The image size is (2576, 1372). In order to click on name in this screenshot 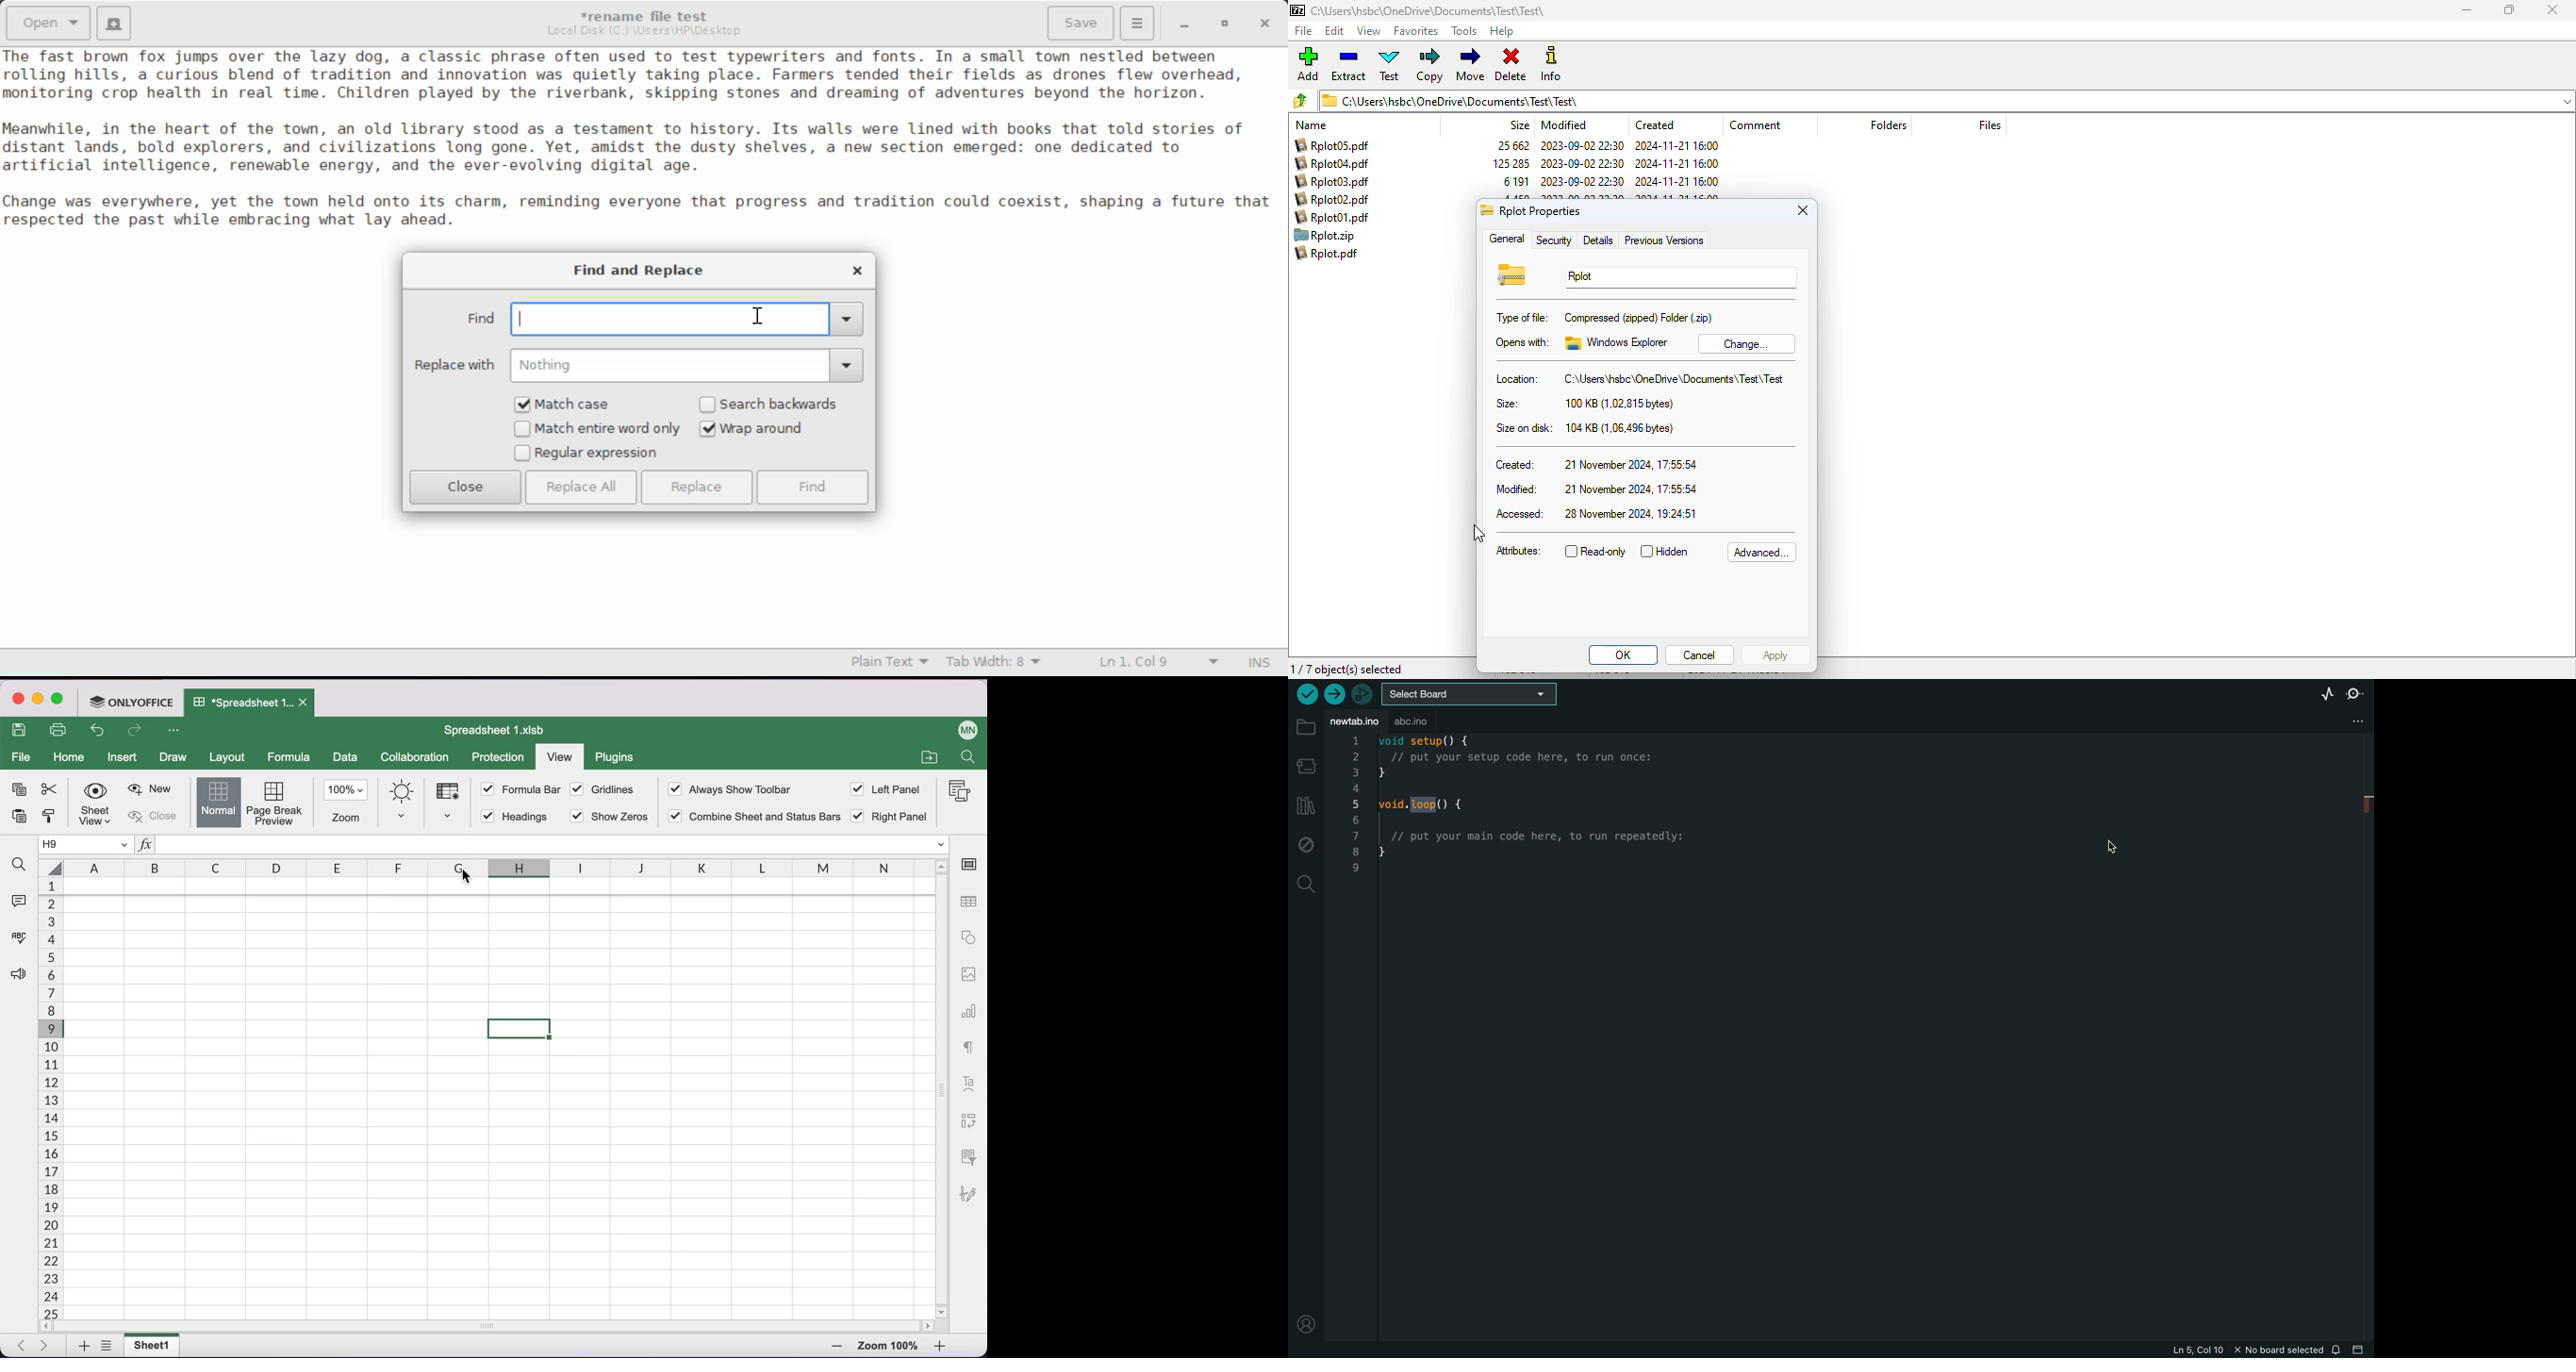, I will do `click(1313, 124)`.